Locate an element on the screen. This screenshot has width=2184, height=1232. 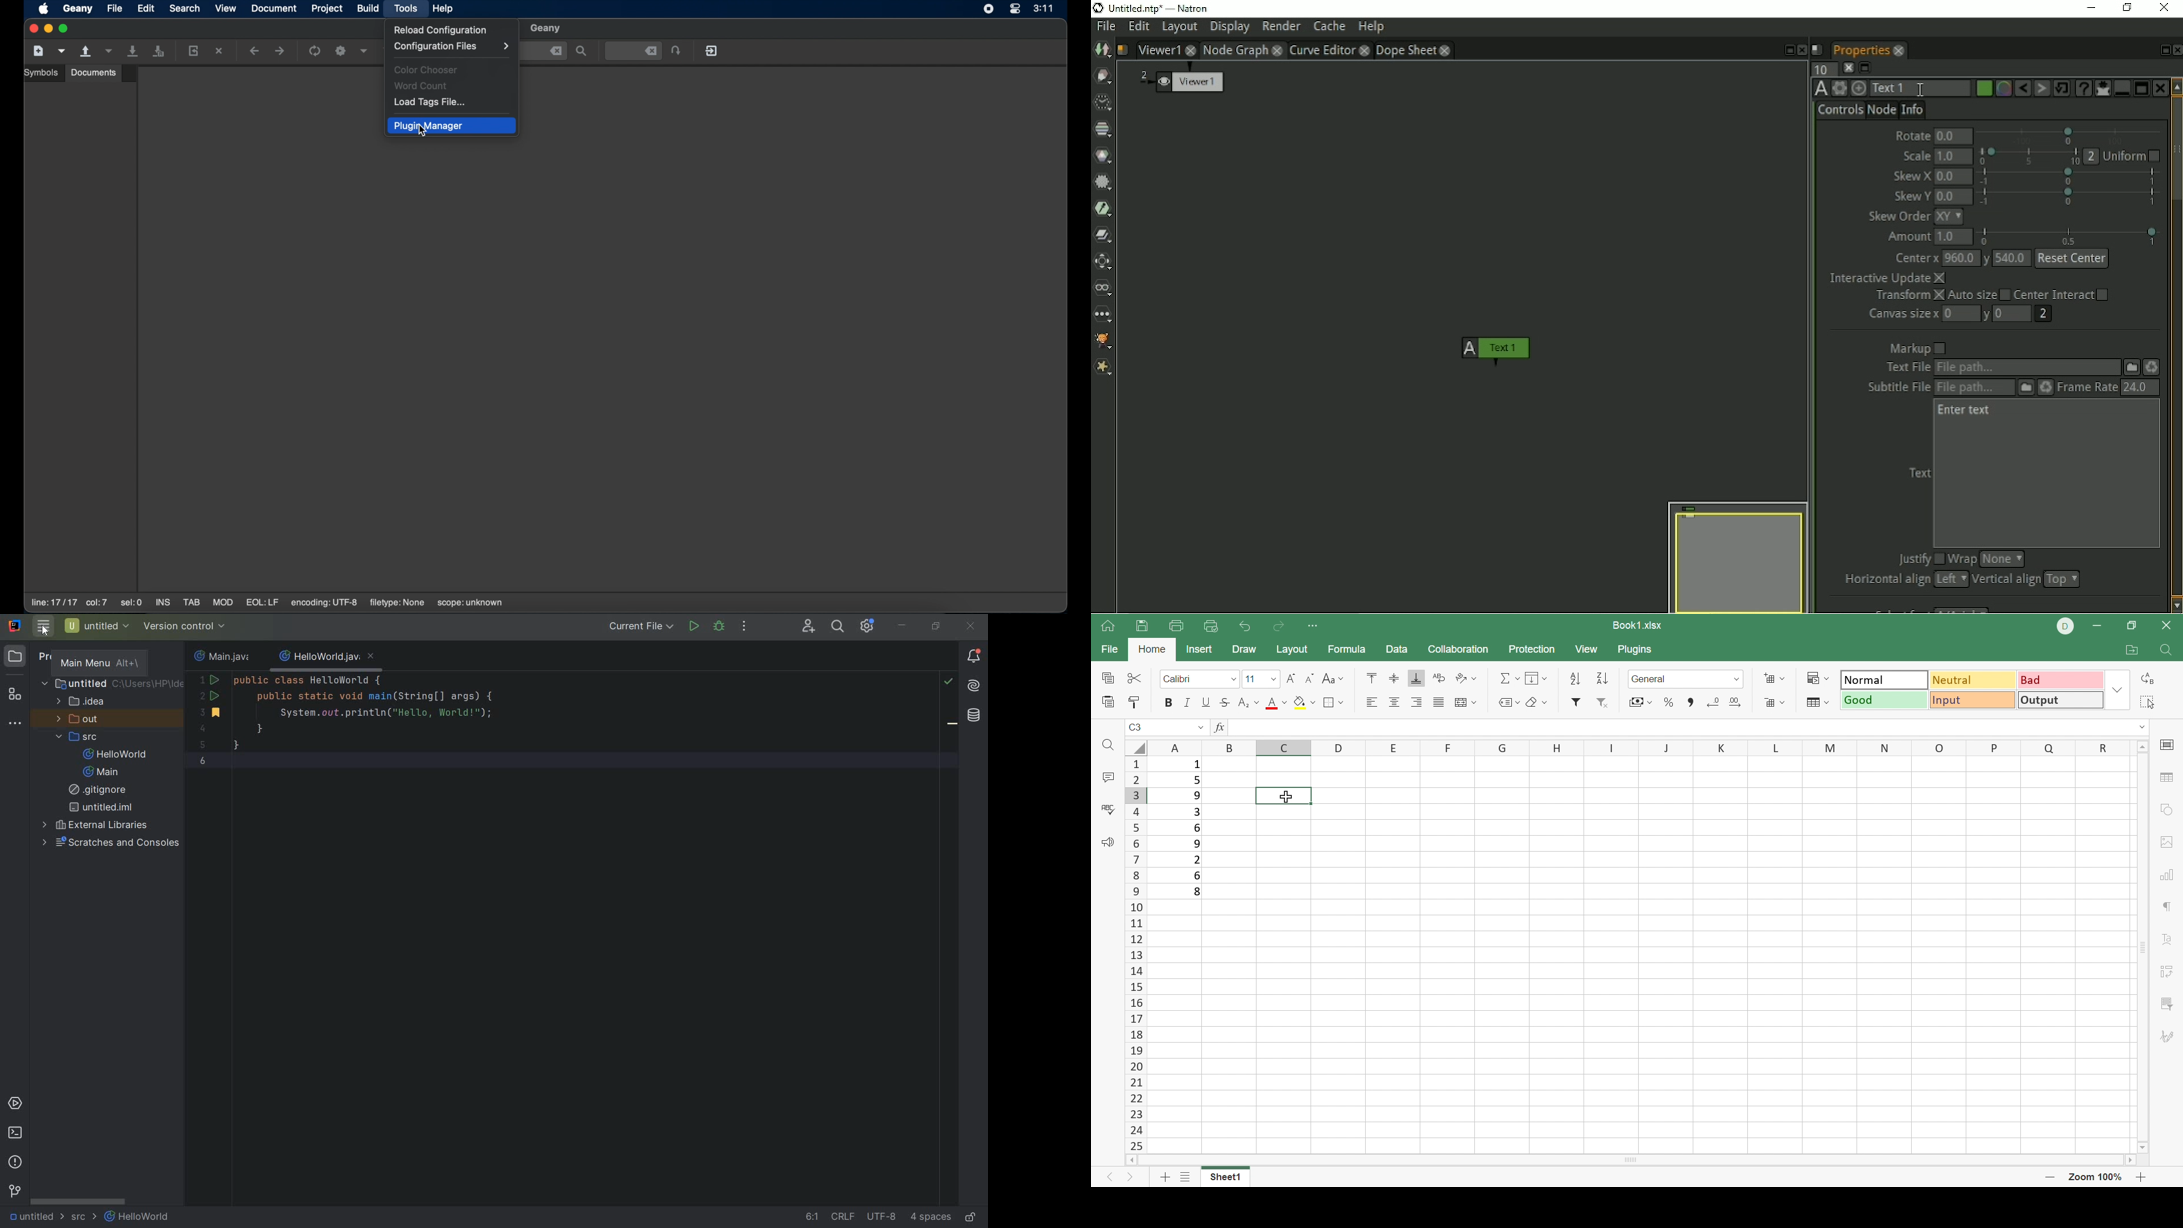
Copy style is located at coordinates (1134, 702).